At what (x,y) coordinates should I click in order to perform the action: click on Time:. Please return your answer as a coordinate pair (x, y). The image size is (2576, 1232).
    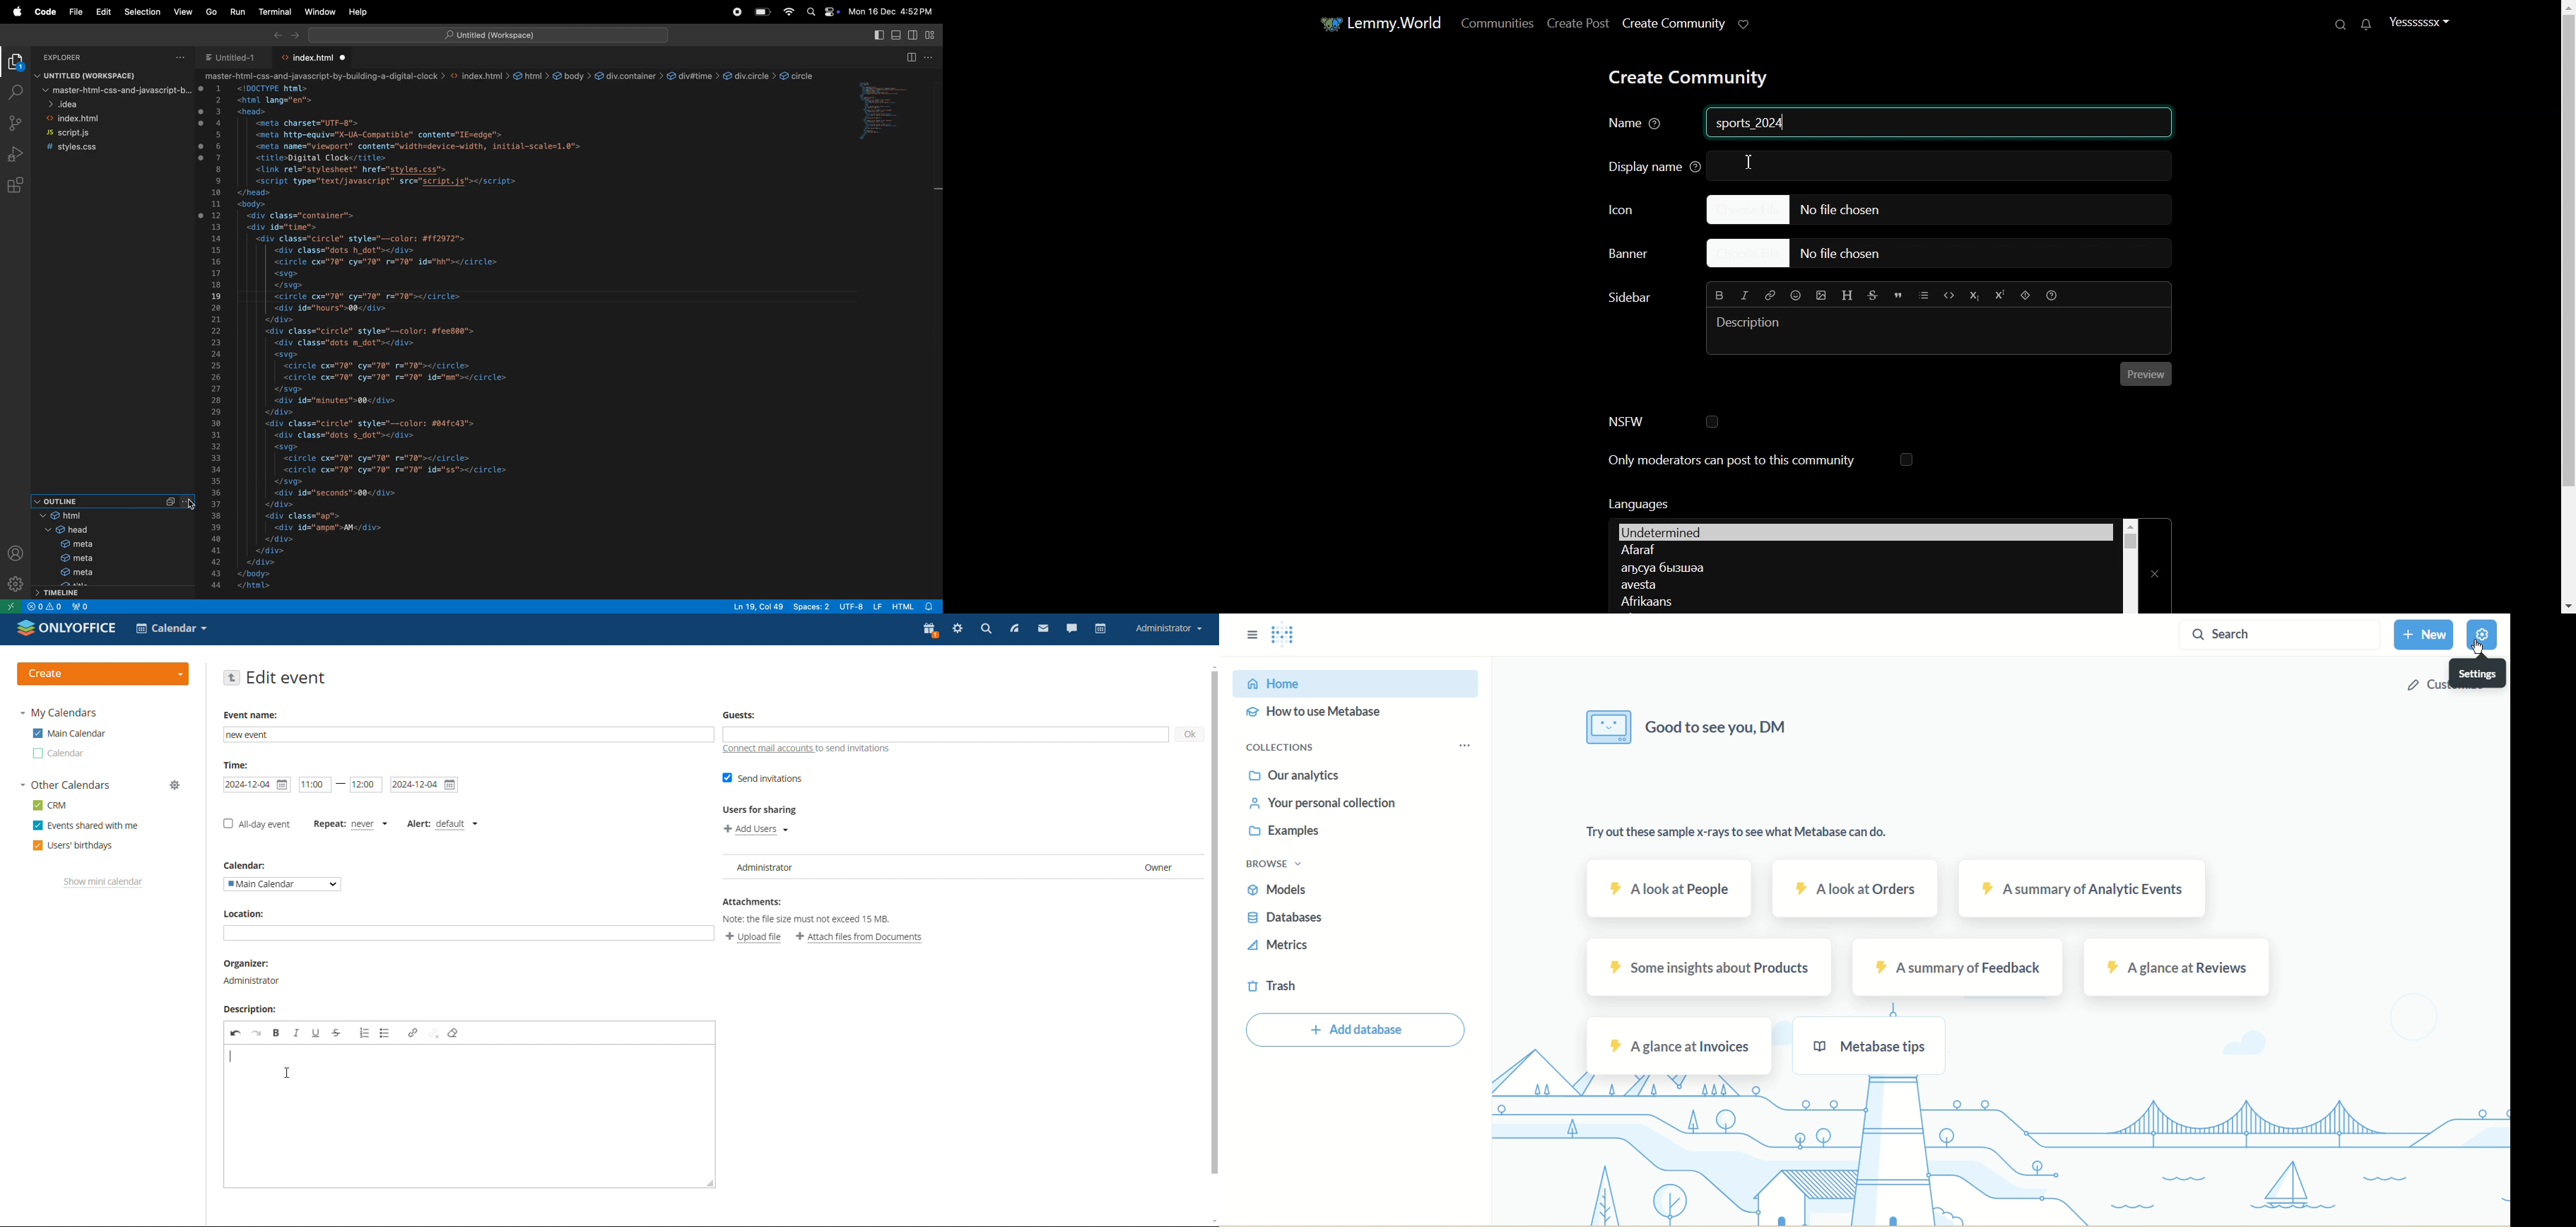
    Looking at the image, I should click on (239, 765).